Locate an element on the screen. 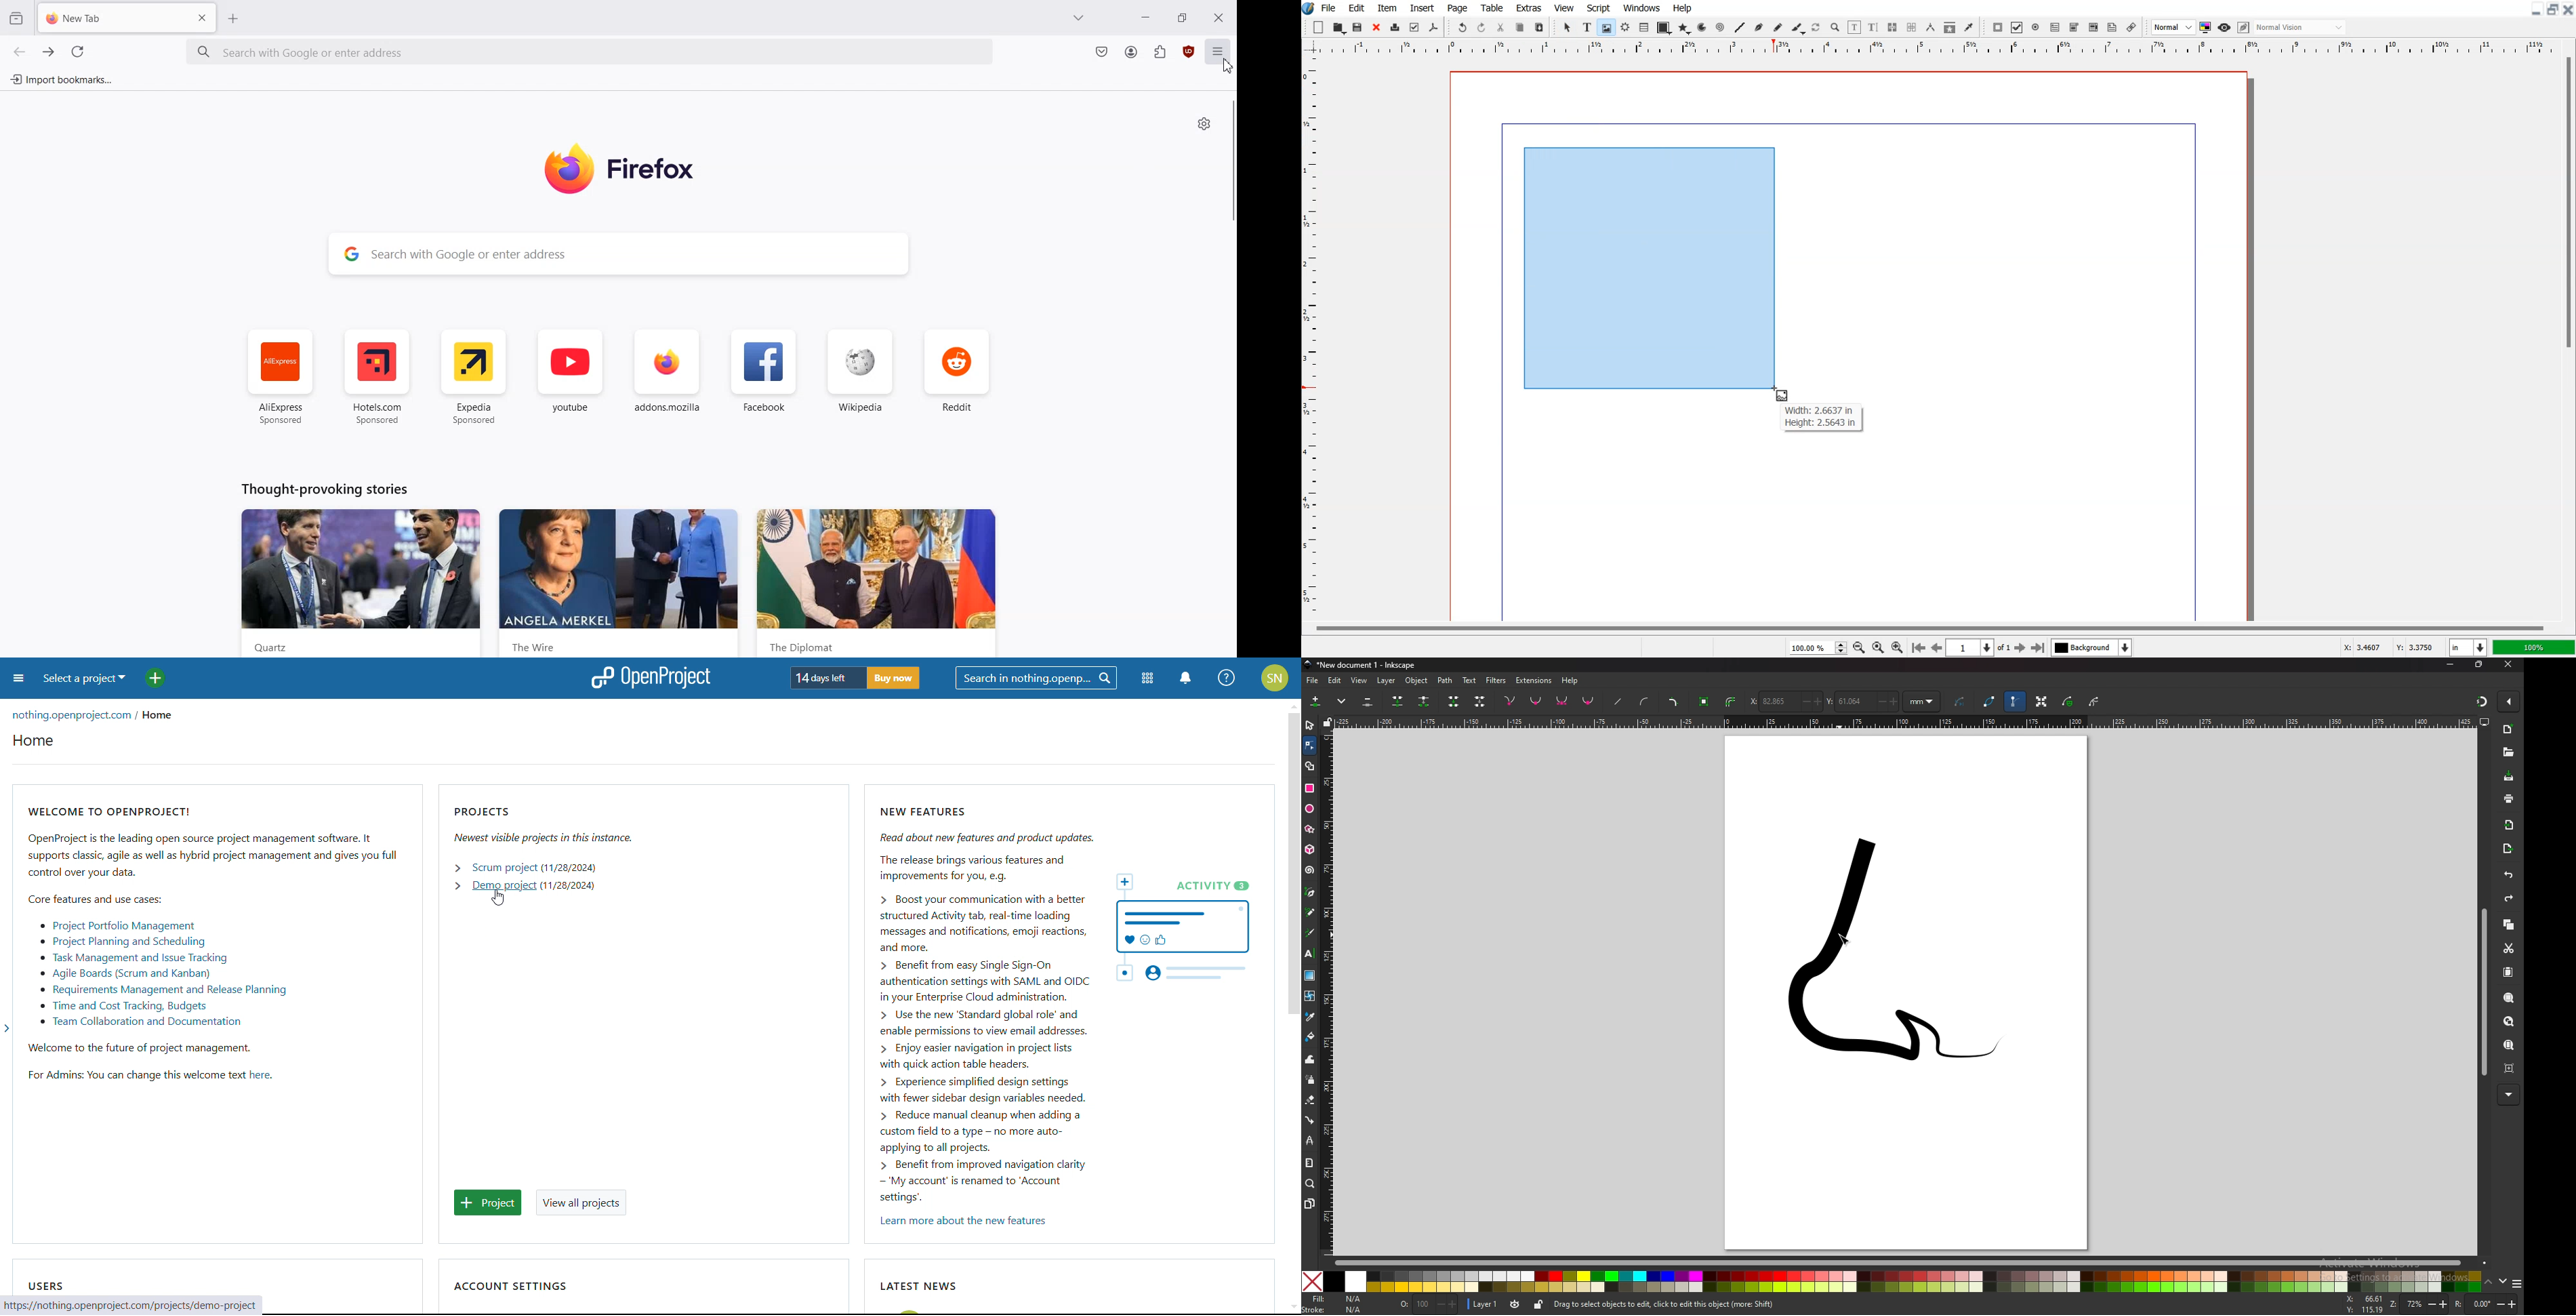 The width and height of the screenshot is (2576, 1316). Copy is located at coordinates (1520, 27).